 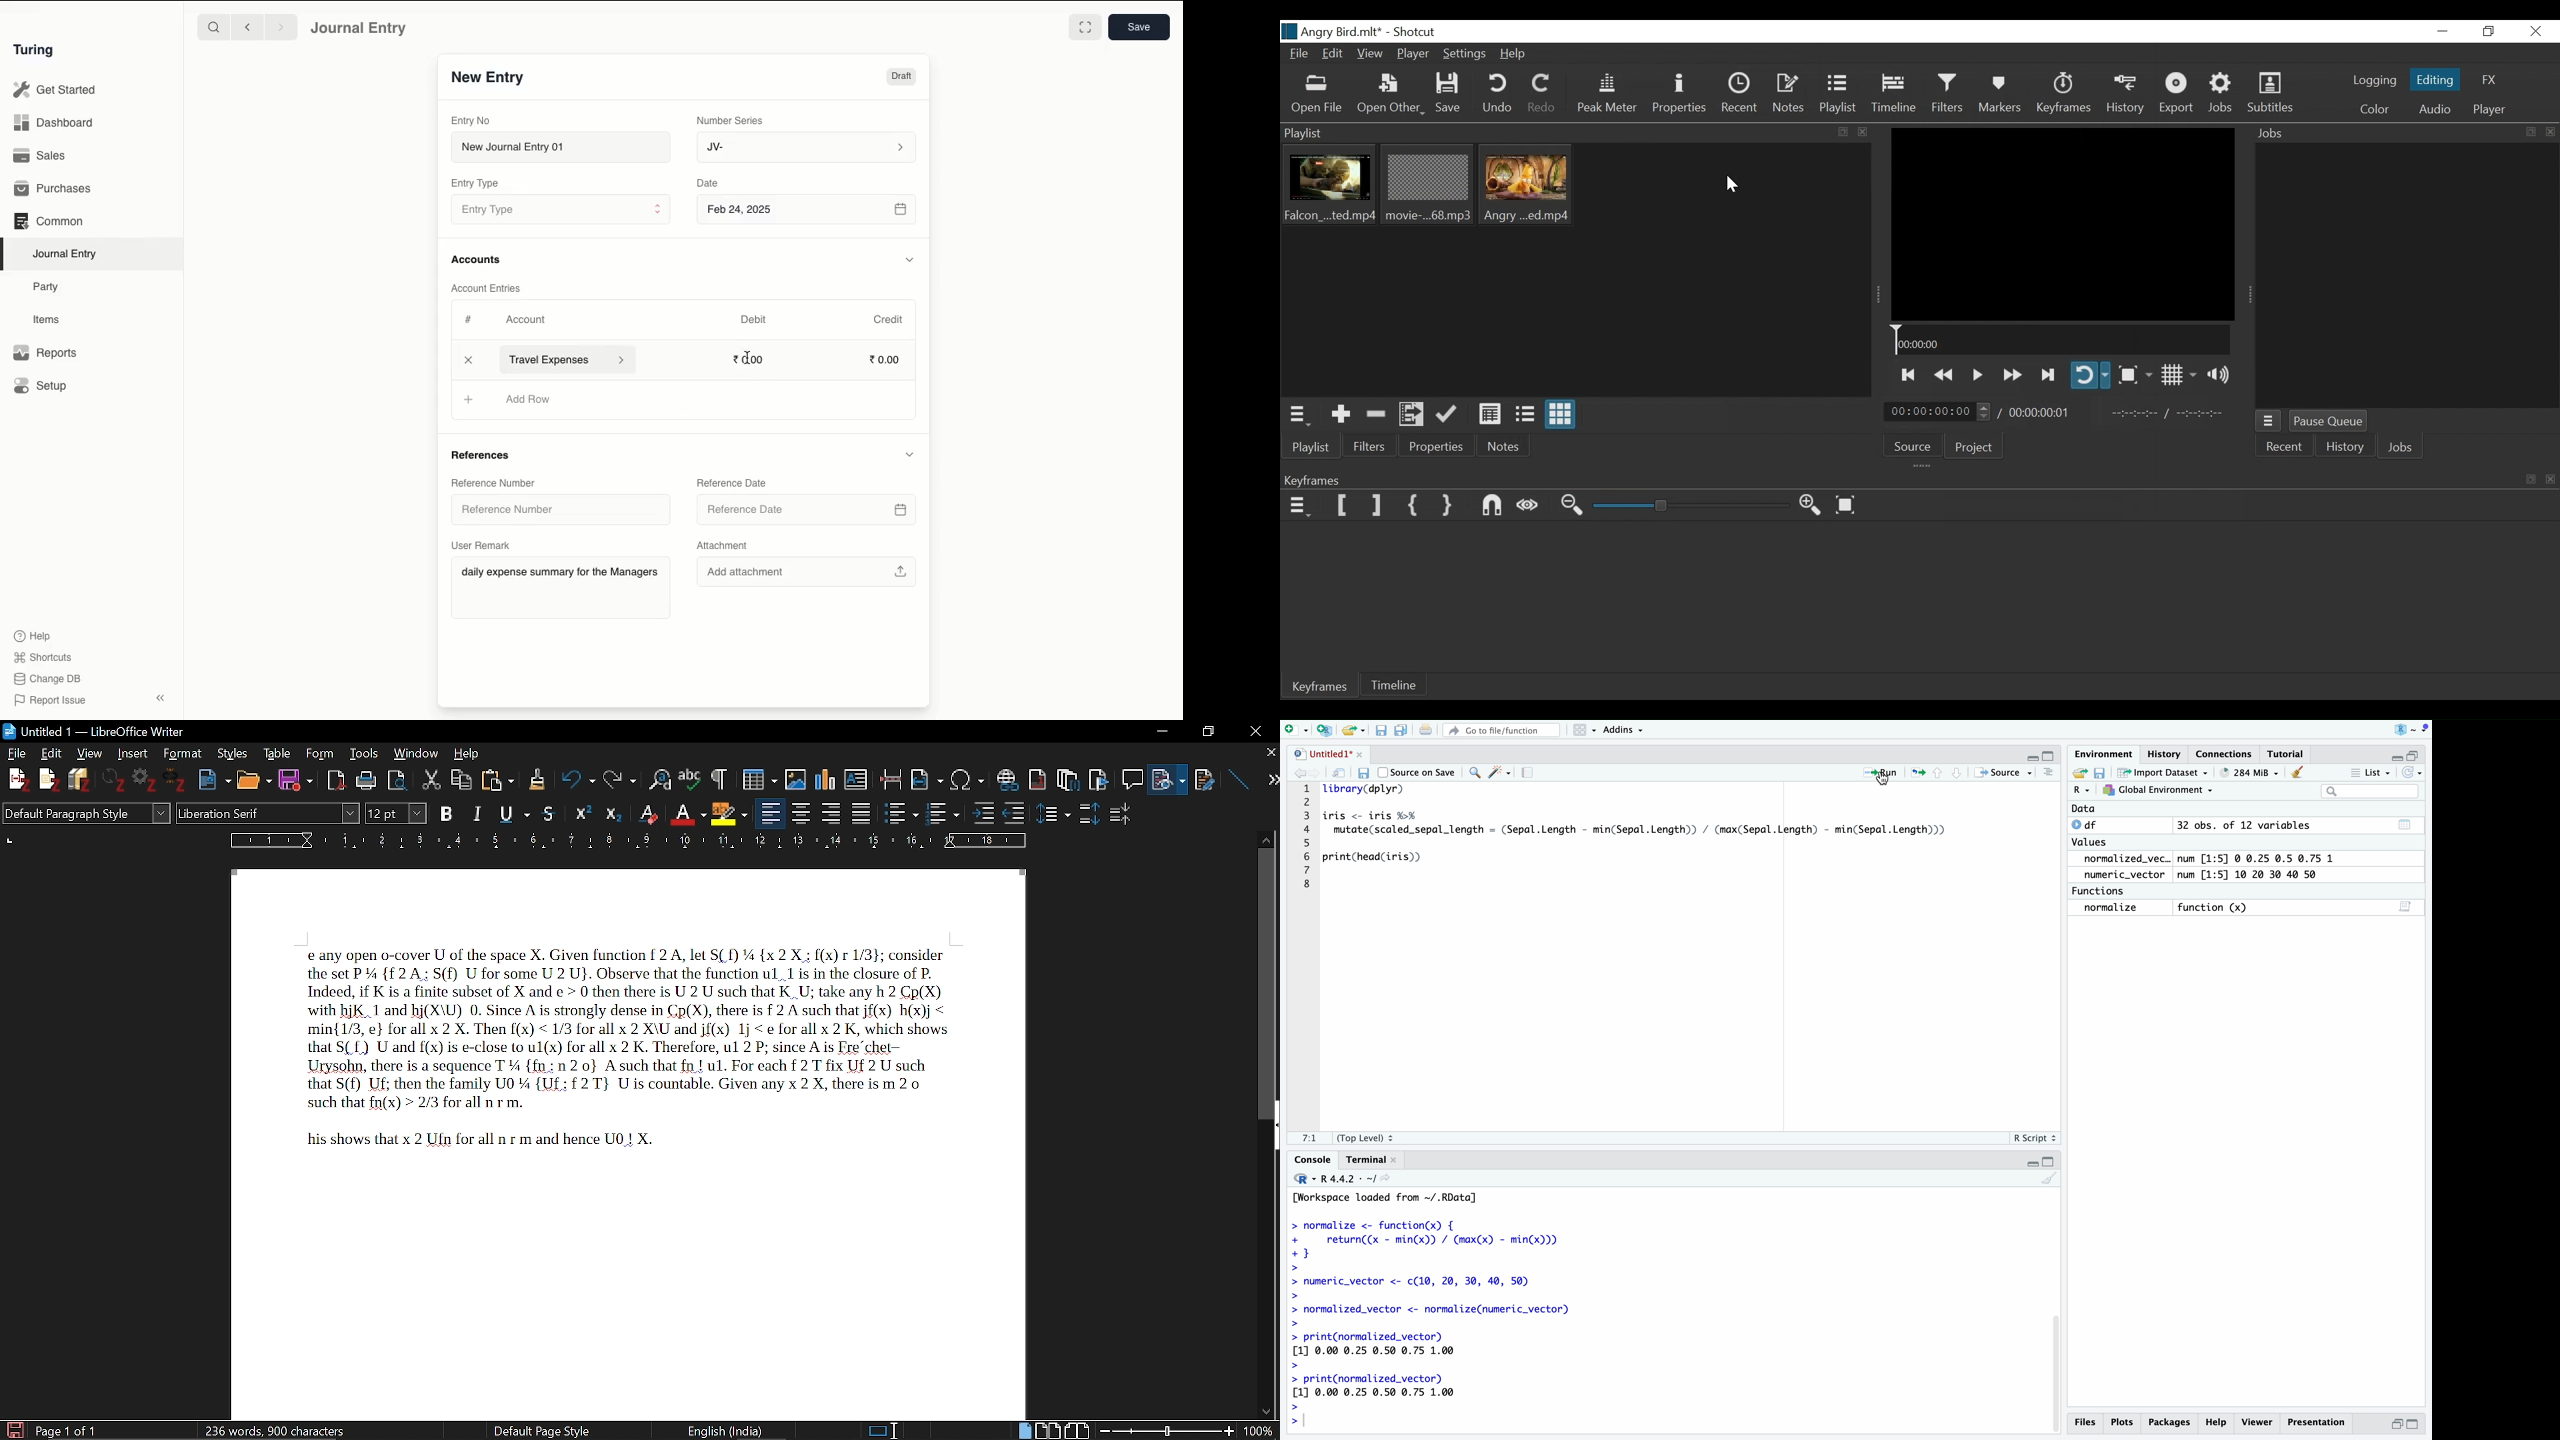 What do you see at coordinates (1368, 1159) in the screenshot?
I see `Terminal` at bounding box center [1368, 1159].